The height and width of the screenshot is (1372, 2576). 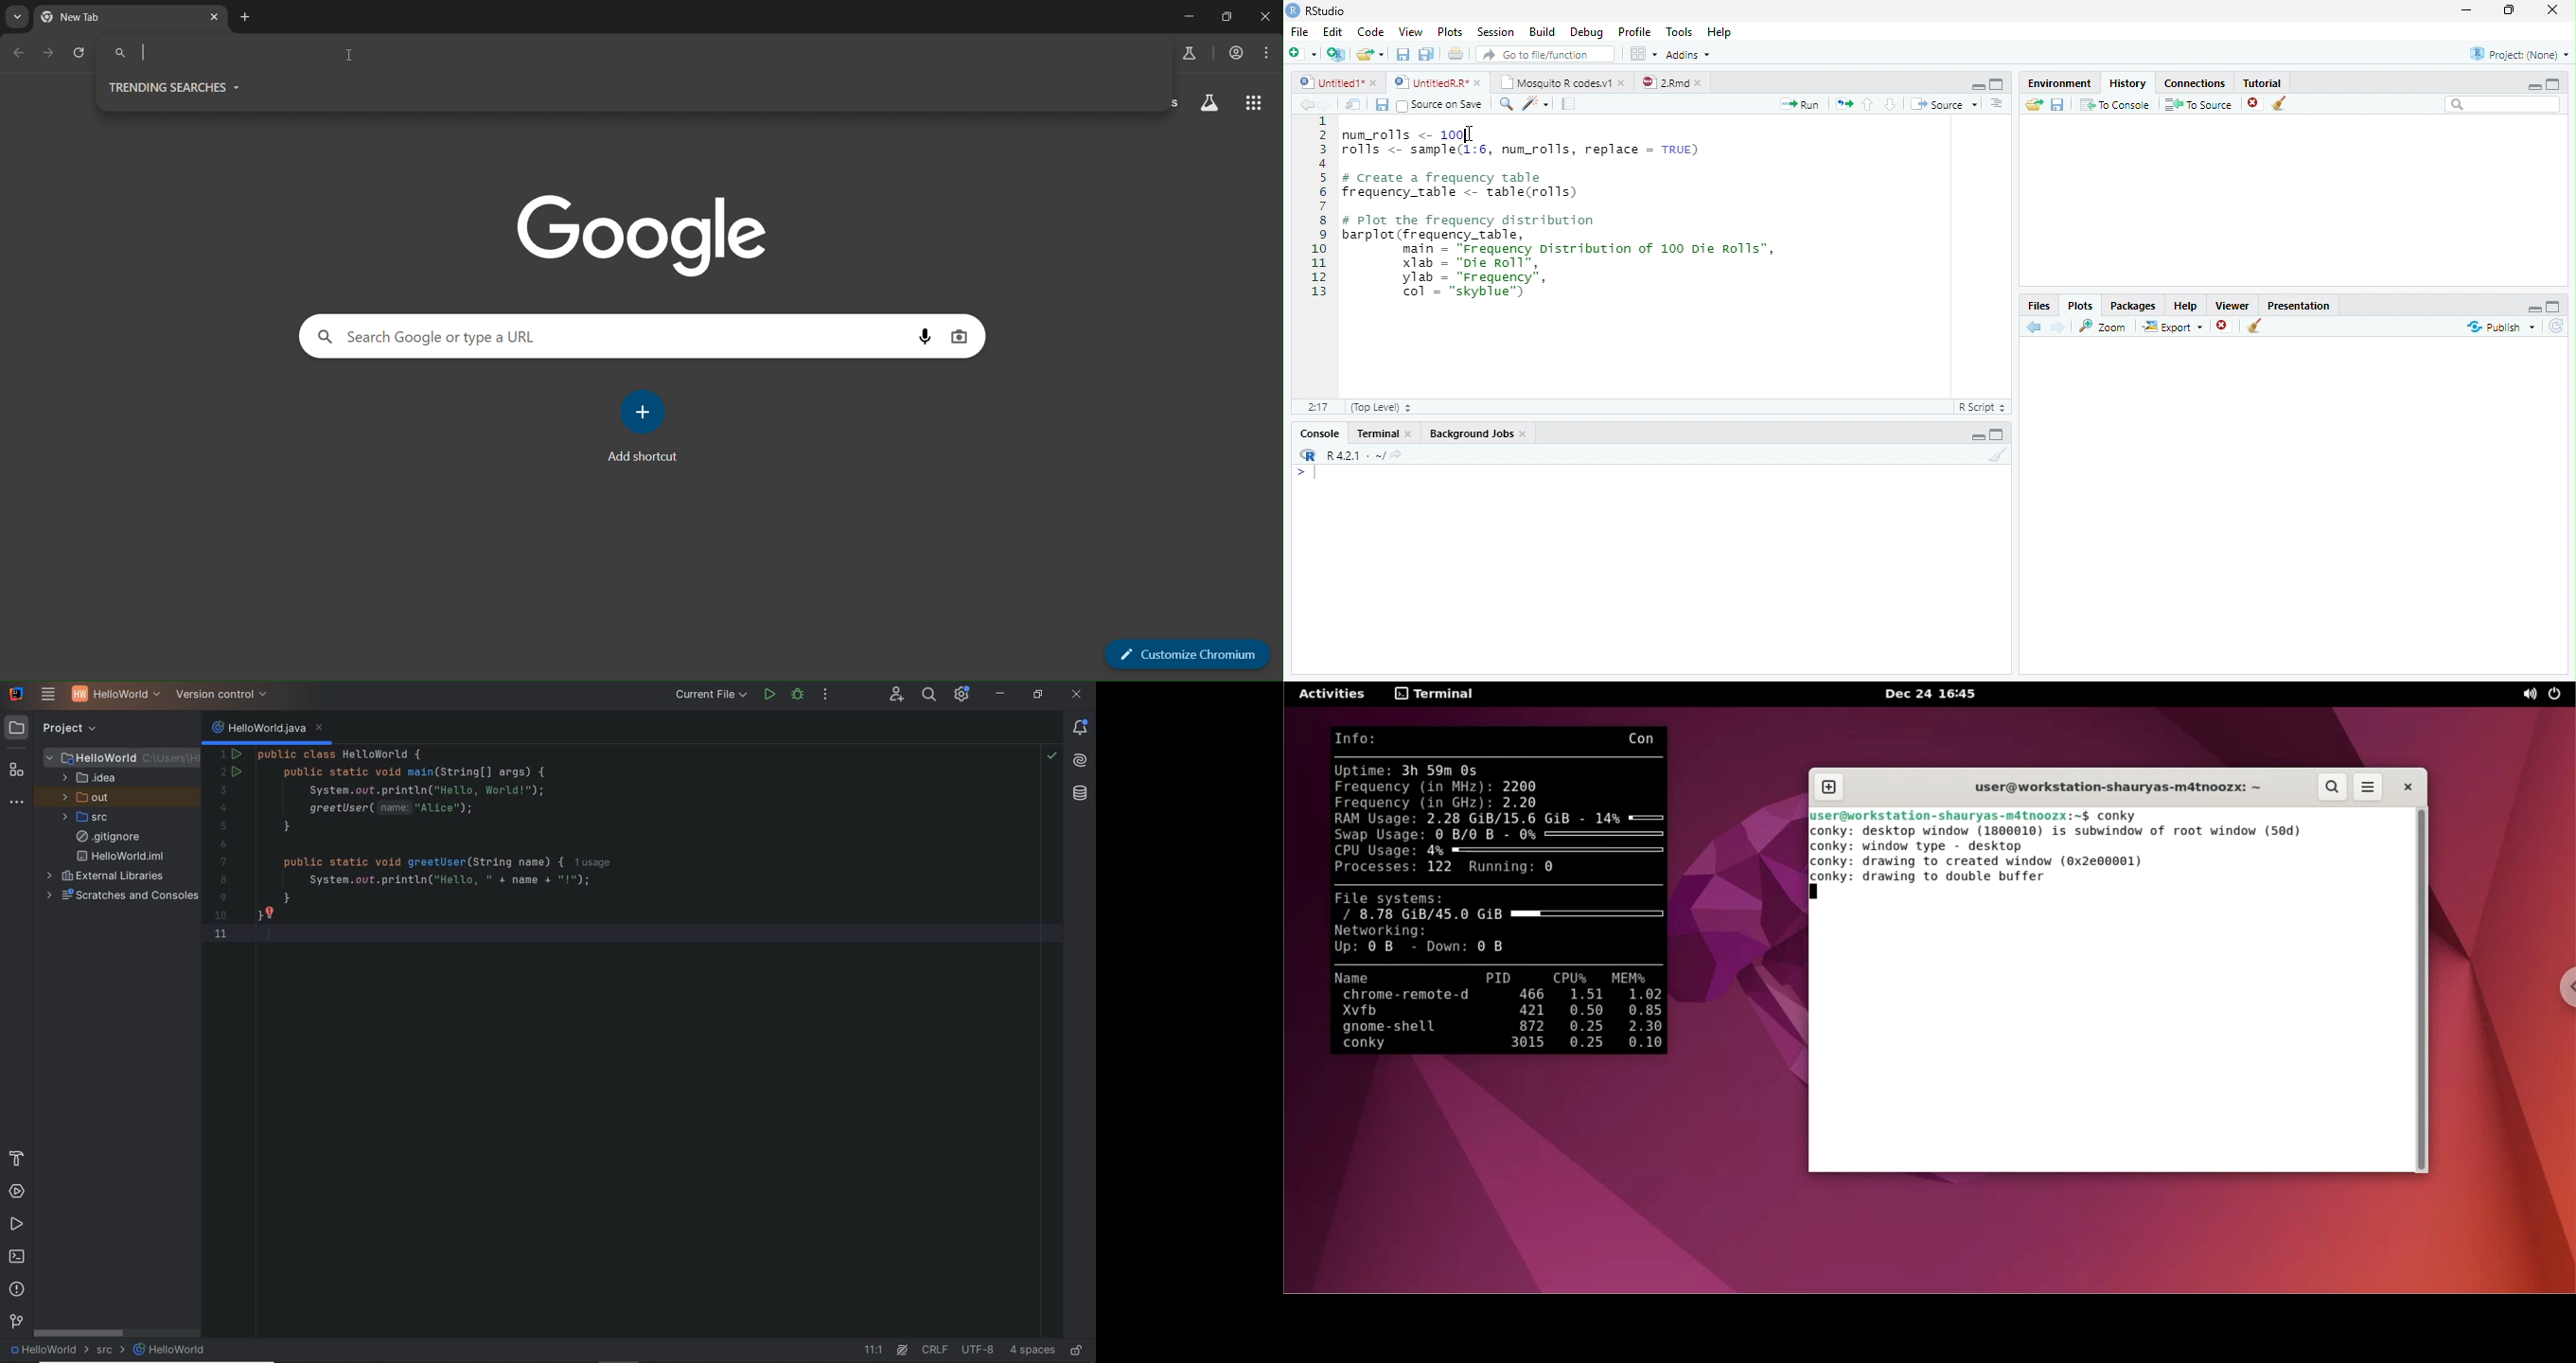 What do you see at coordinates (1080, 695) in the screenshot?
I see `close` at bounding box center [1080, 695].